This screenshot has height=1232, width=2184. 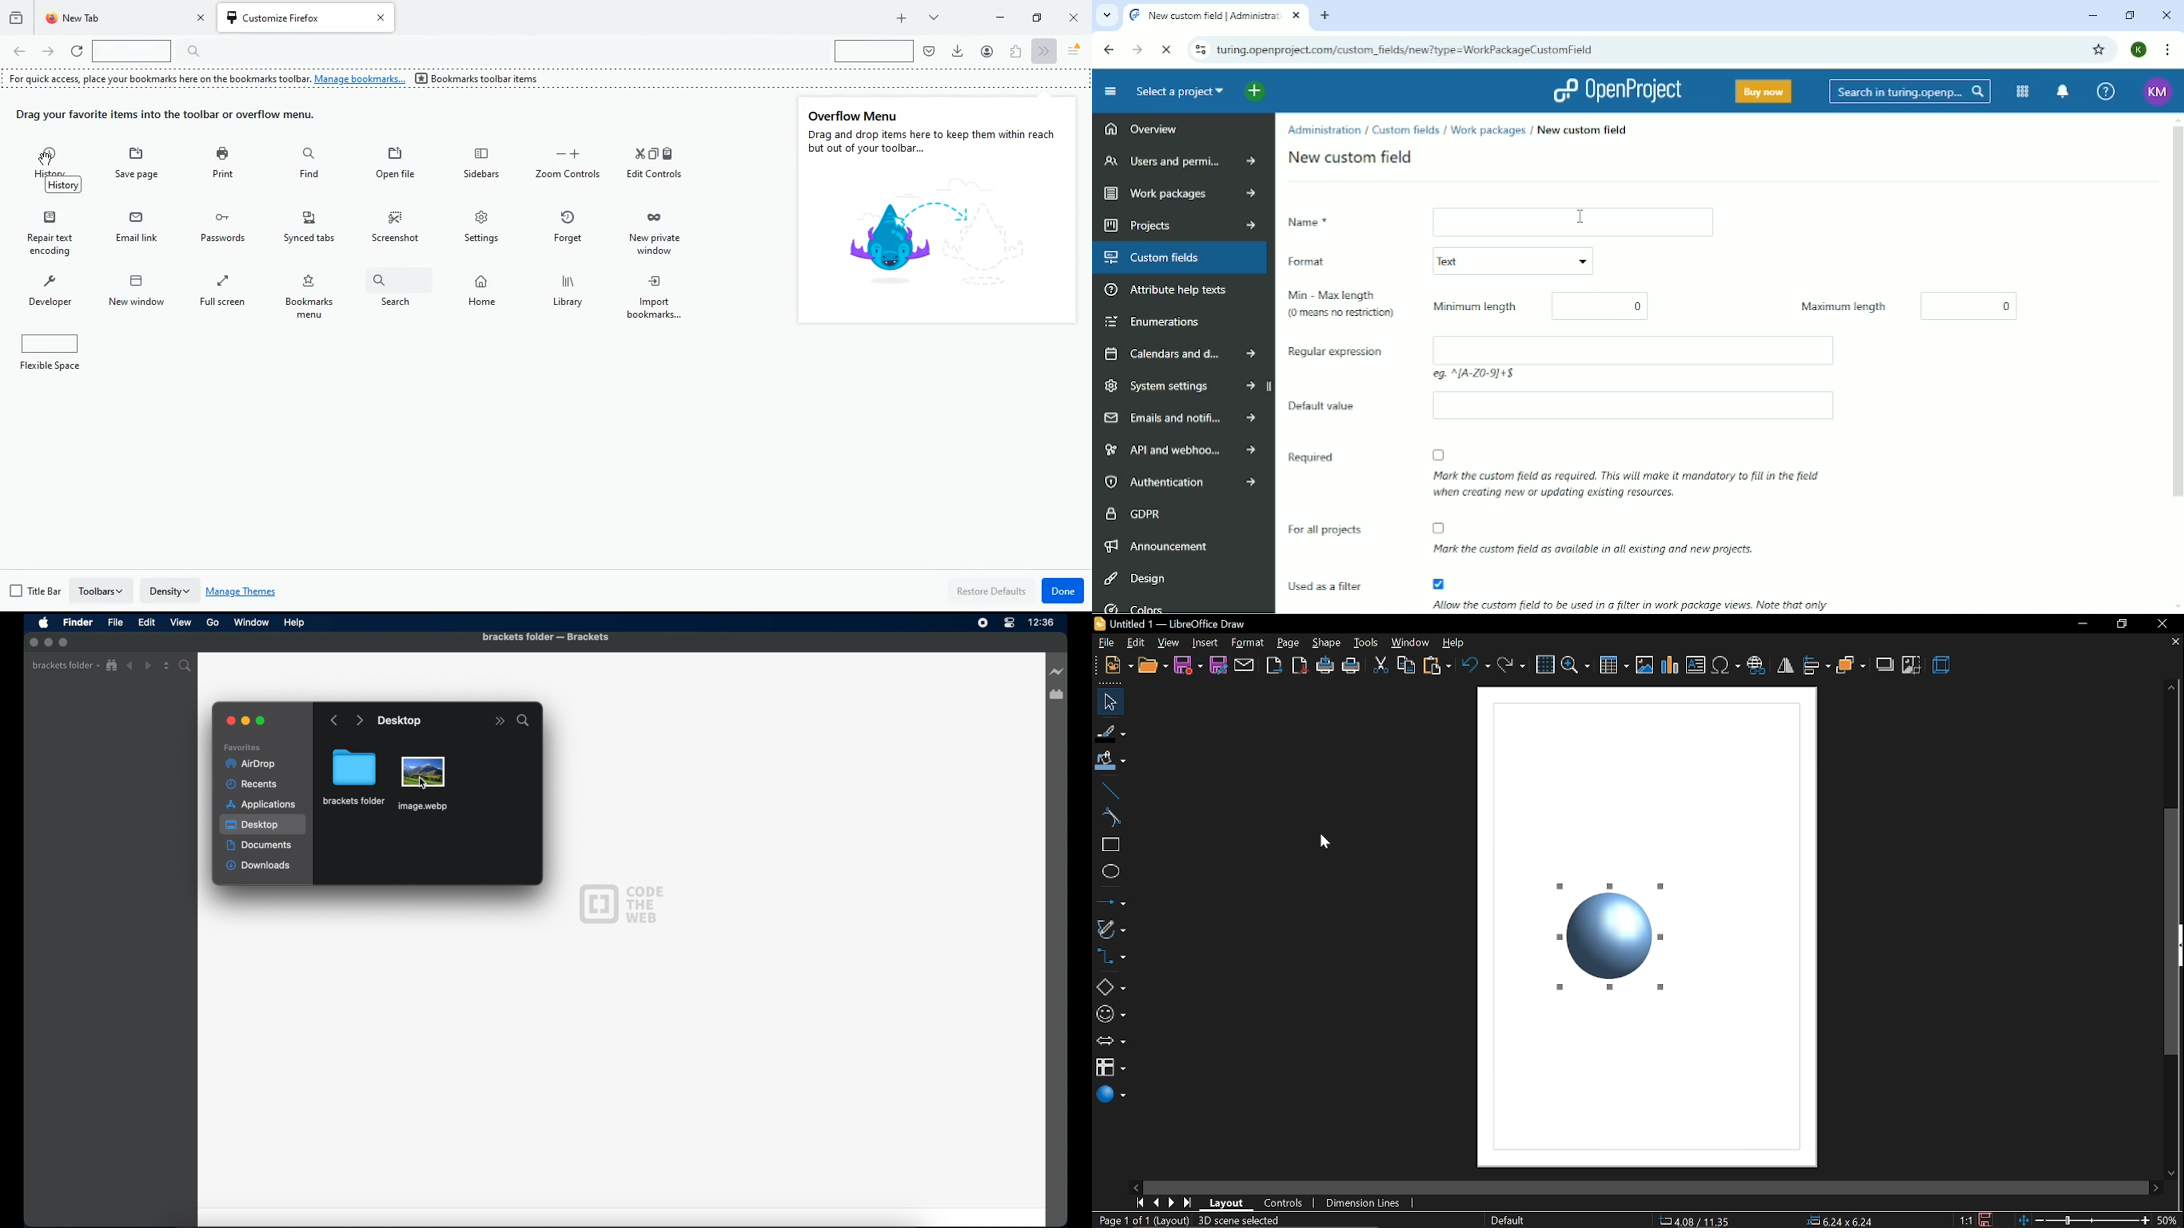 I want to click on bookmarks toolbar itens, so click(x=481, y=80).